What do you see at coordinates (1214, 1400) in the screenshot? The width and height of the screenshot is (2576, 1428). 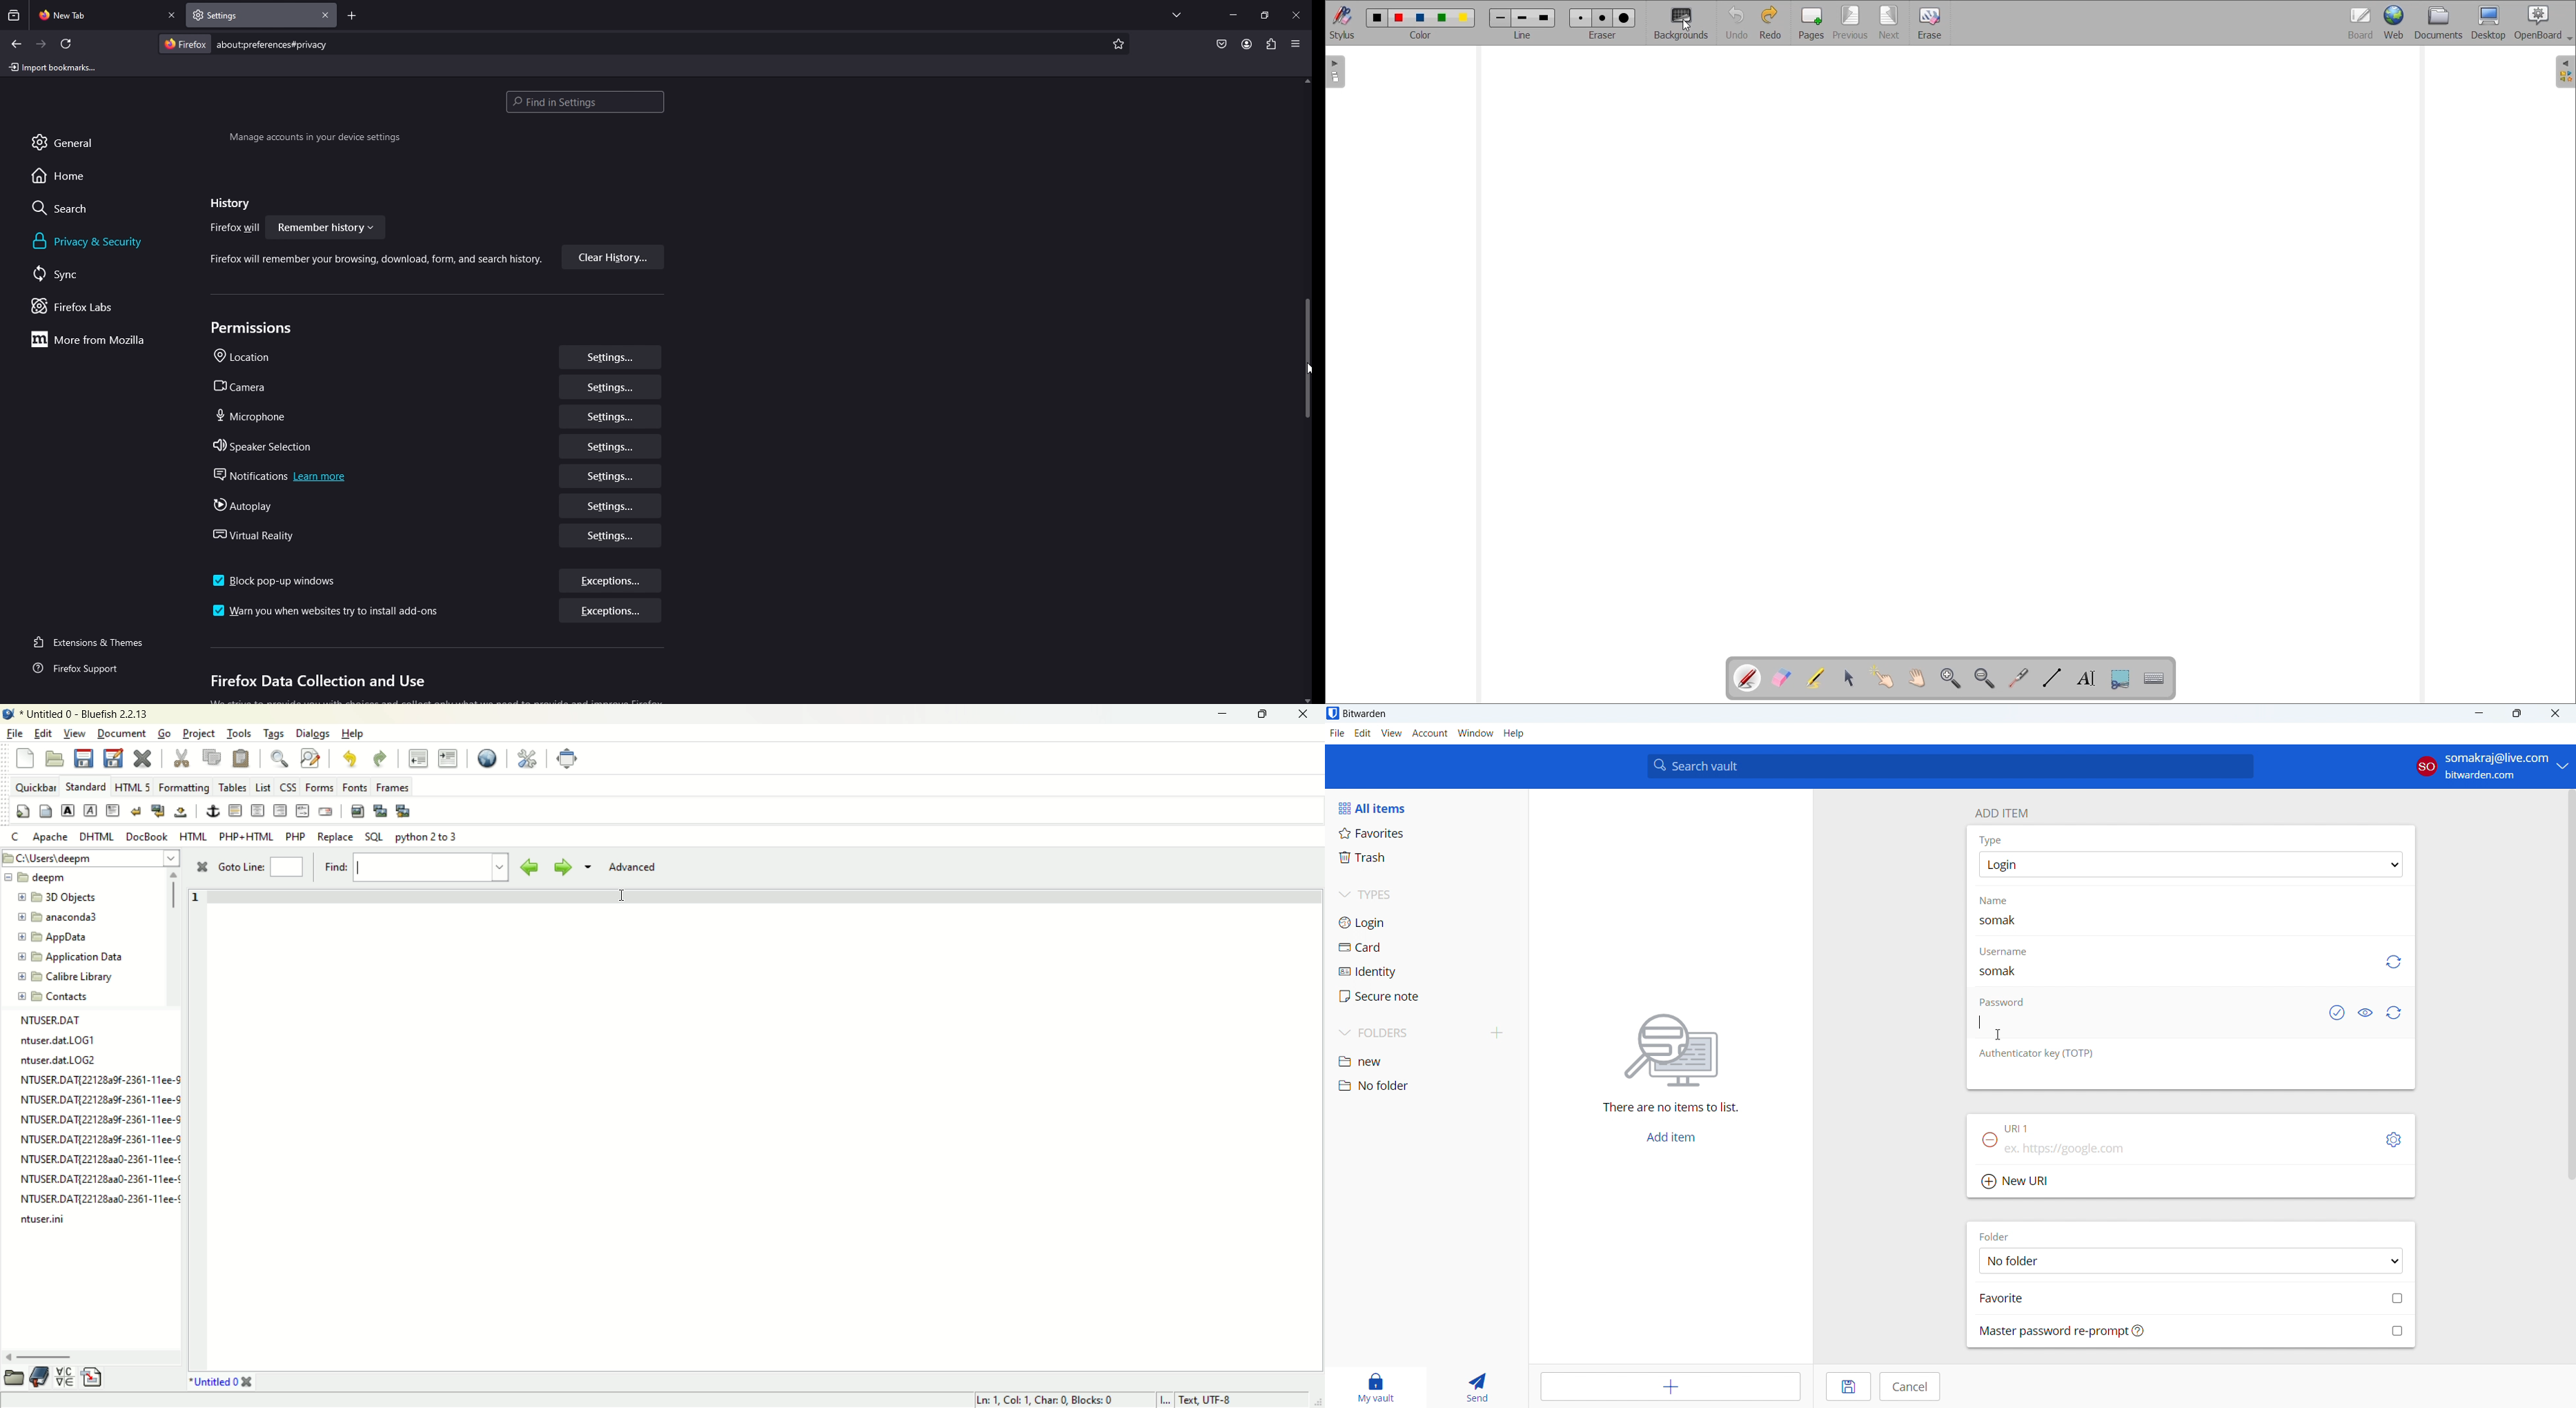 I see `text, UTF-8` at bounding box center [1214, 1400].